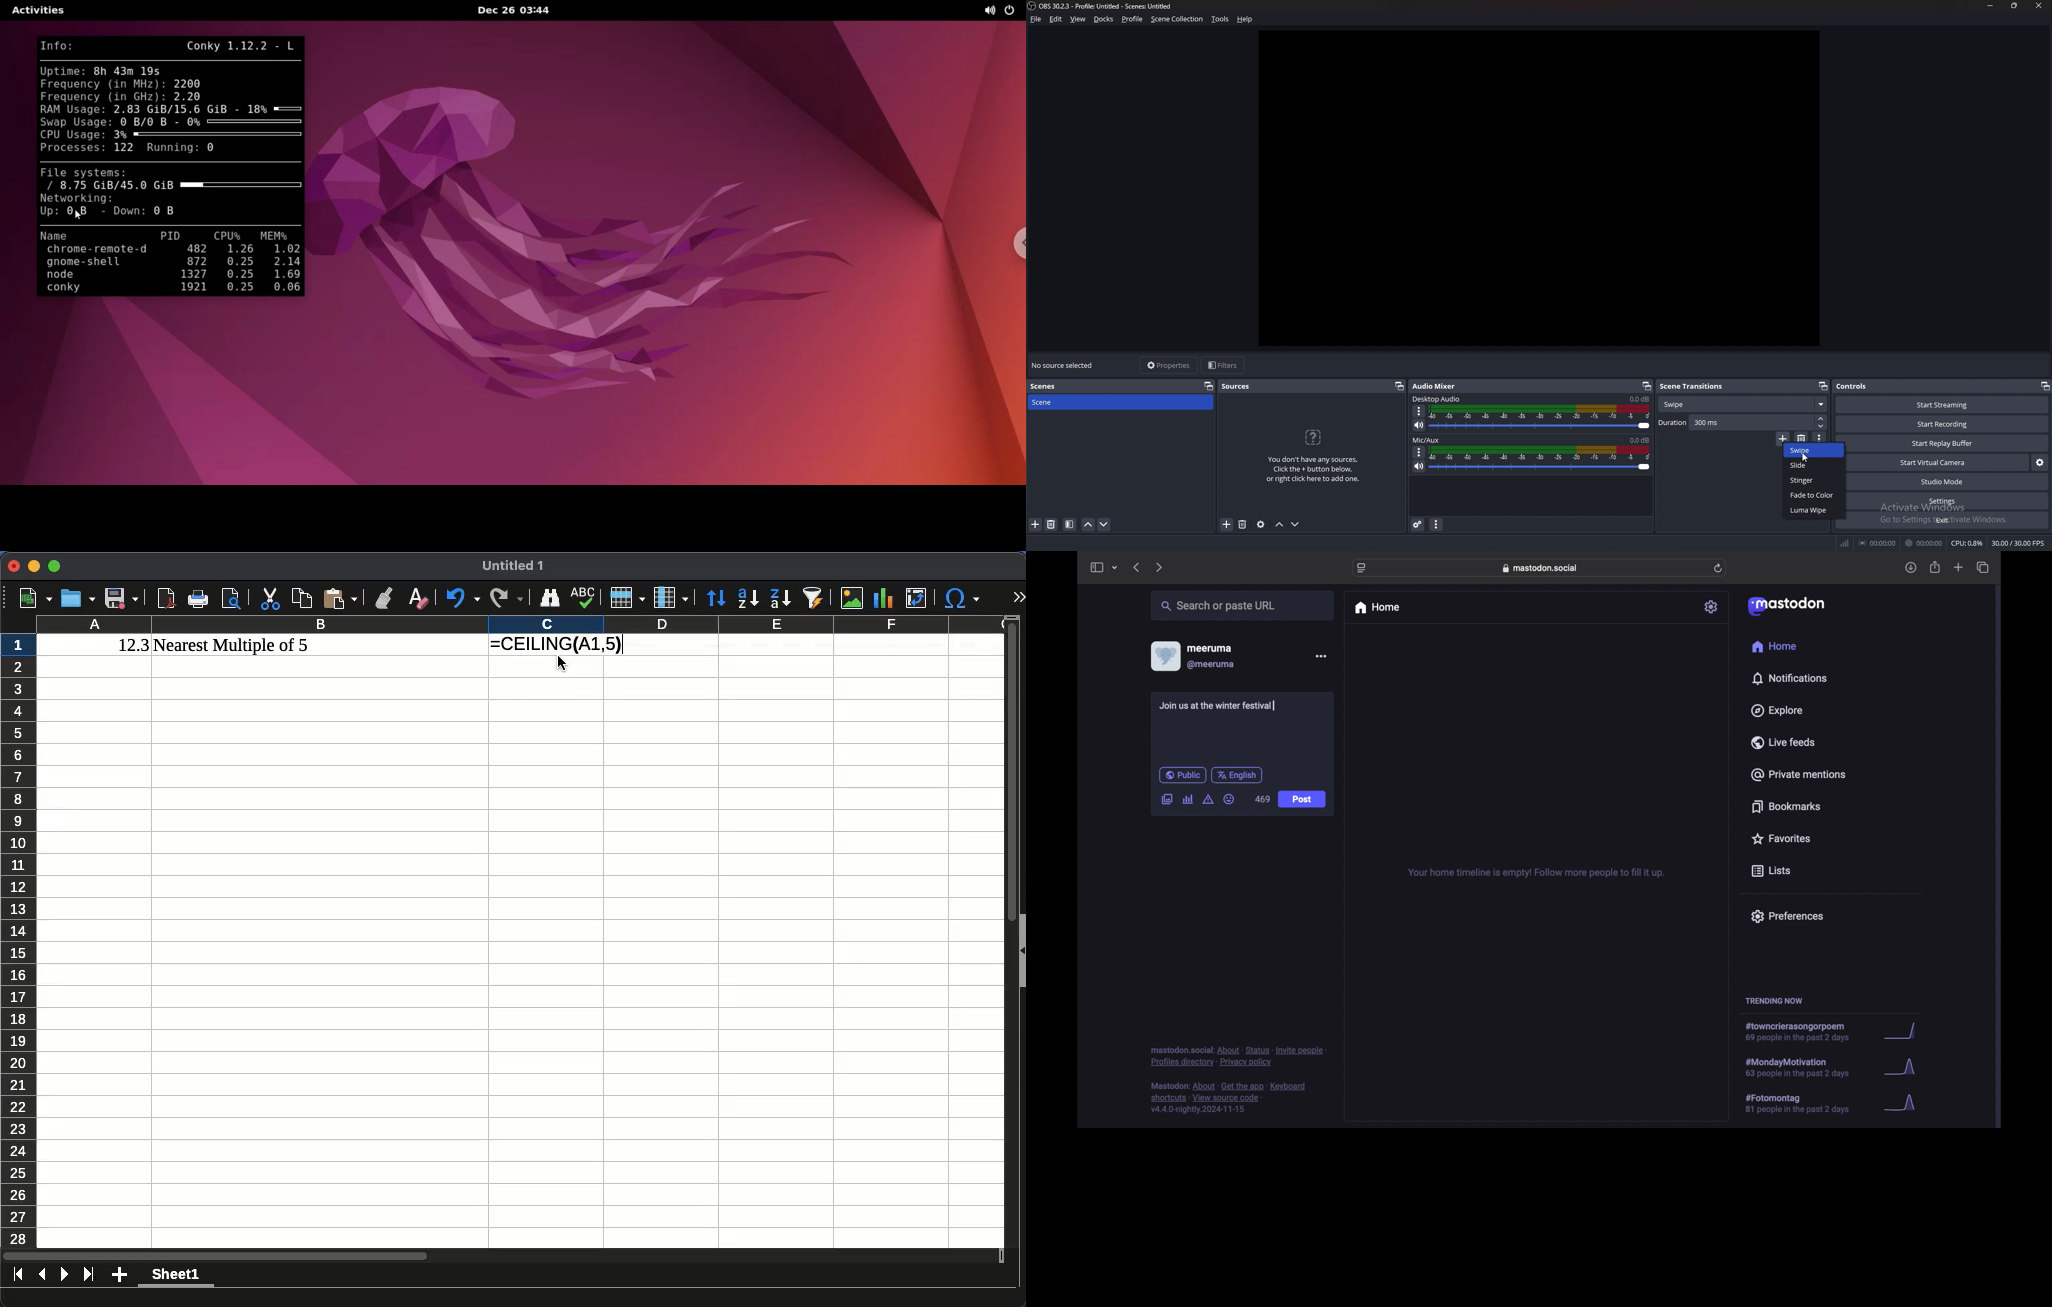 The height and width of the screenshot is (1316, 2072). Describe the element at coordinates (1782, 437) in the screenshot. I see `add transition` at that location.